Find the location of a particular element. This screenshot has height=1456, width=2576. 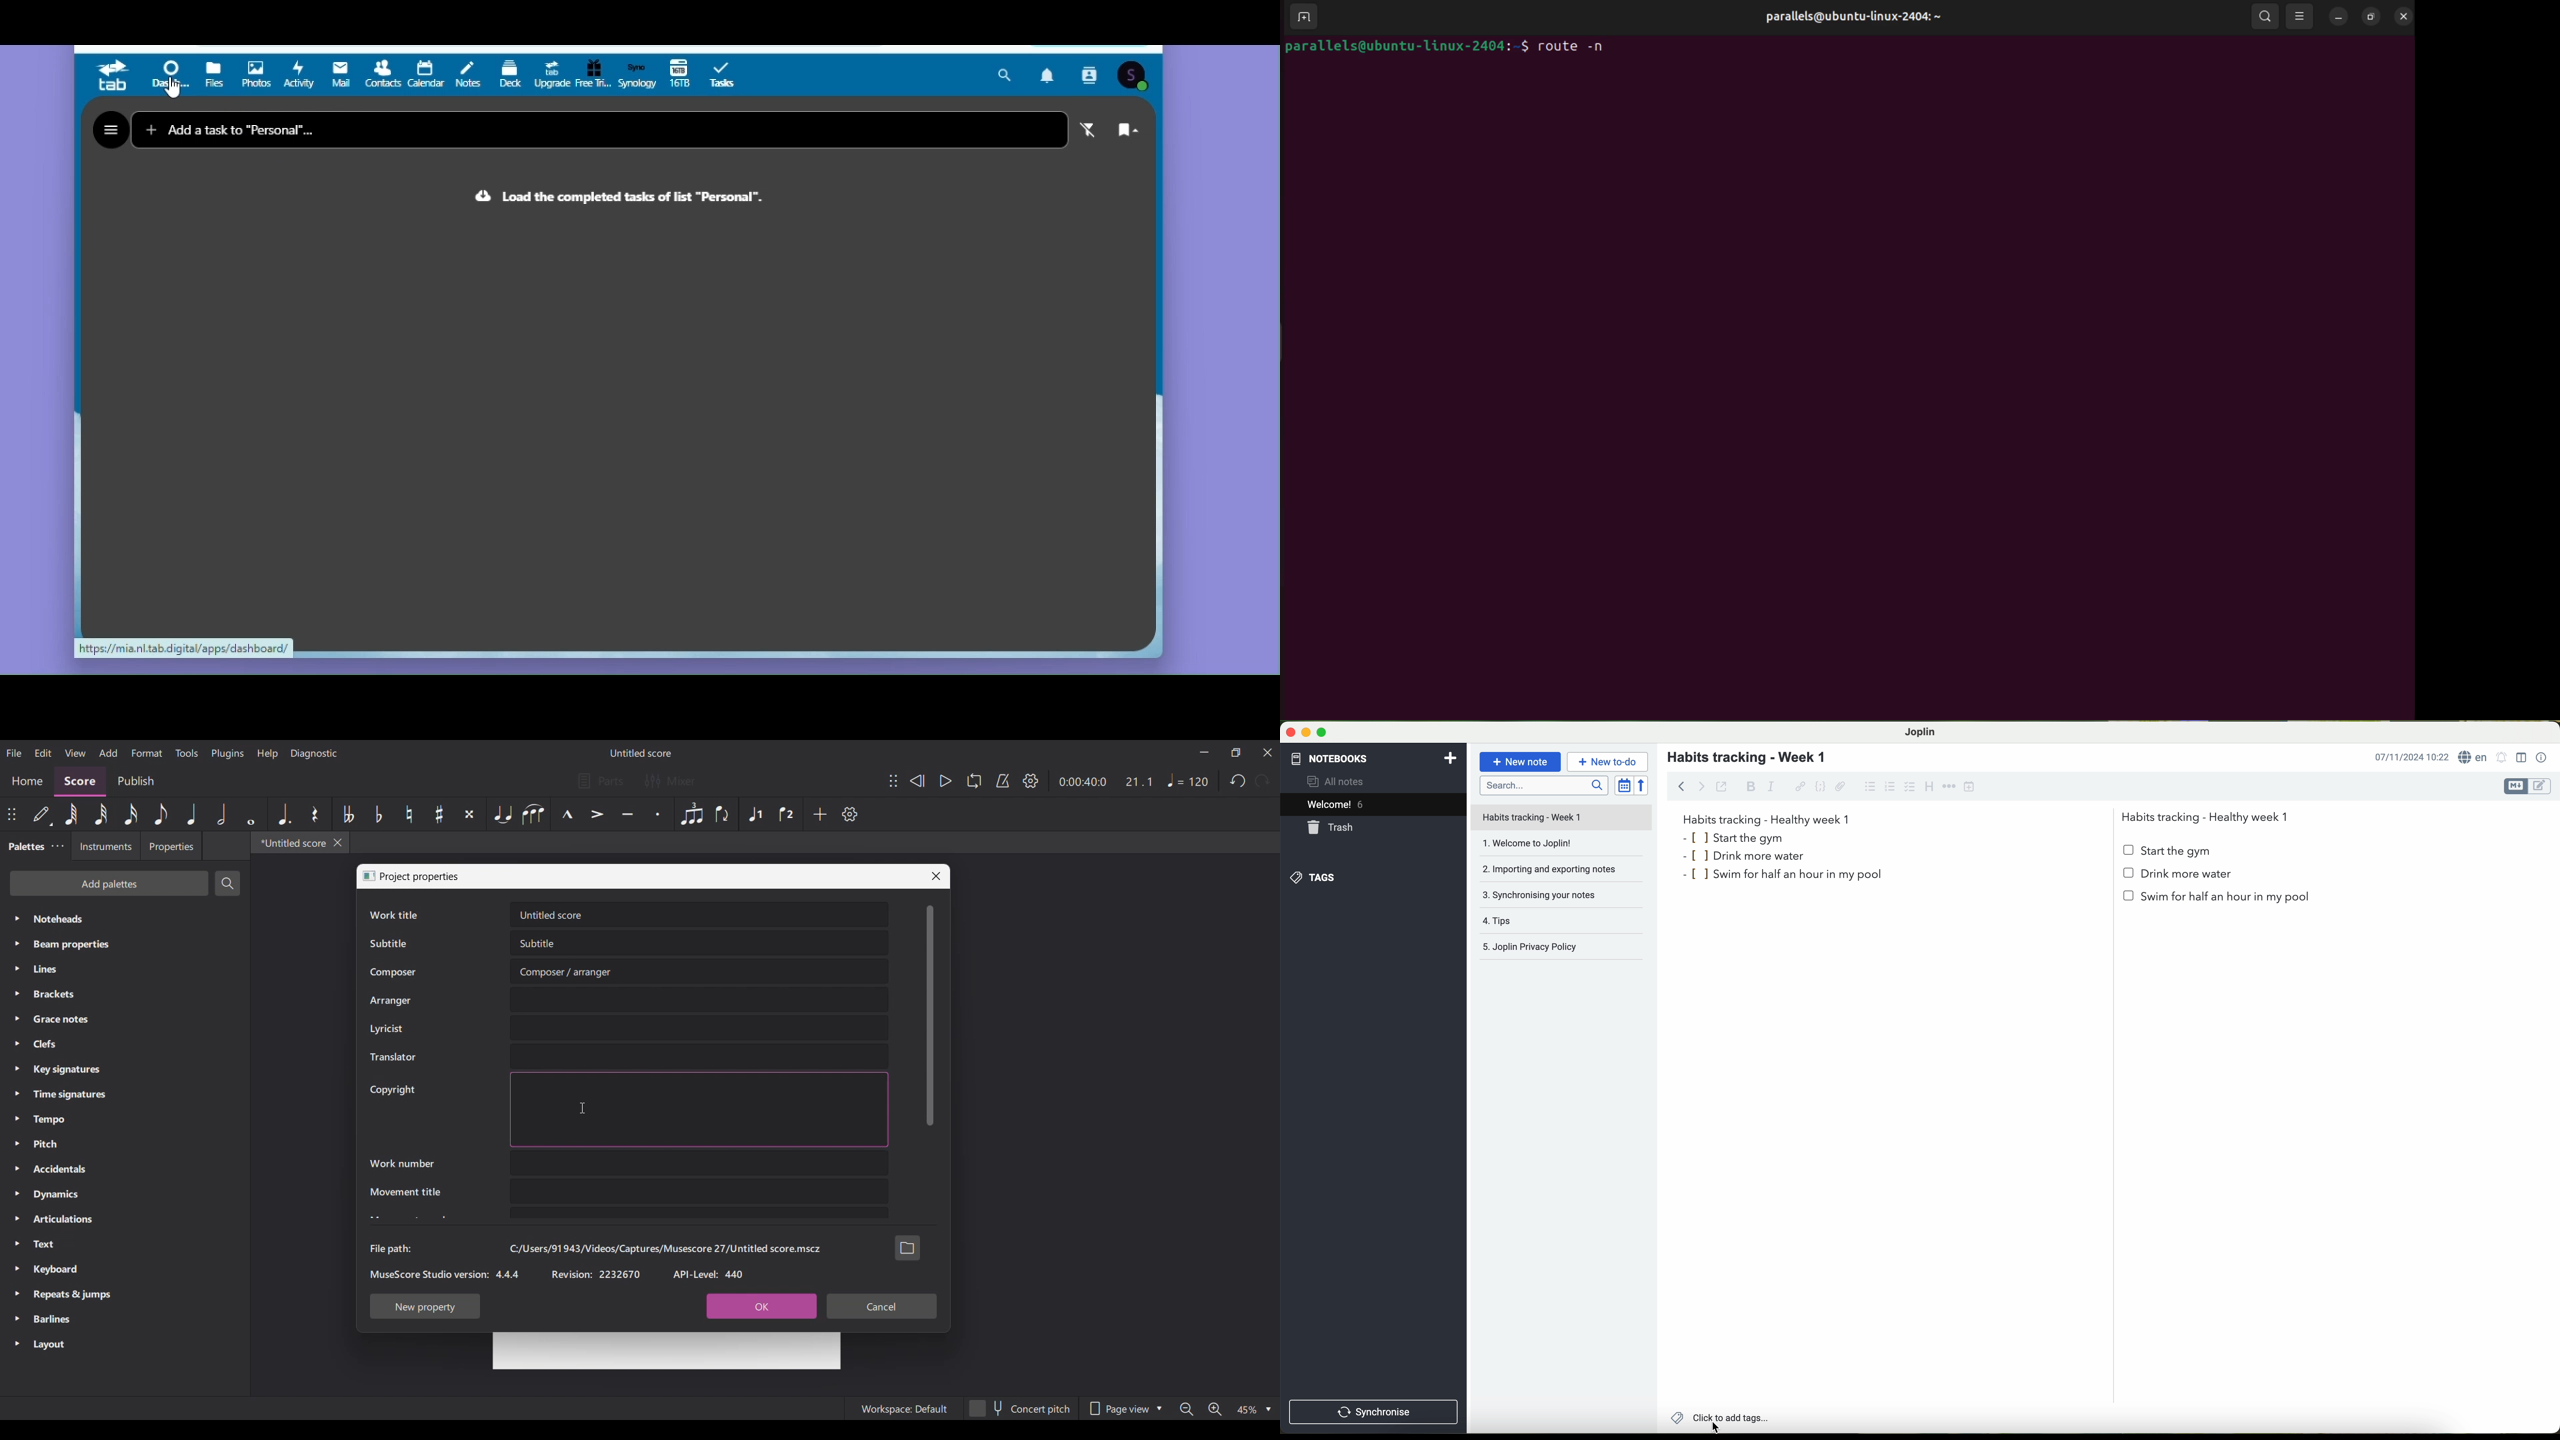

bulleted list is located at coordinates (1870, 786).